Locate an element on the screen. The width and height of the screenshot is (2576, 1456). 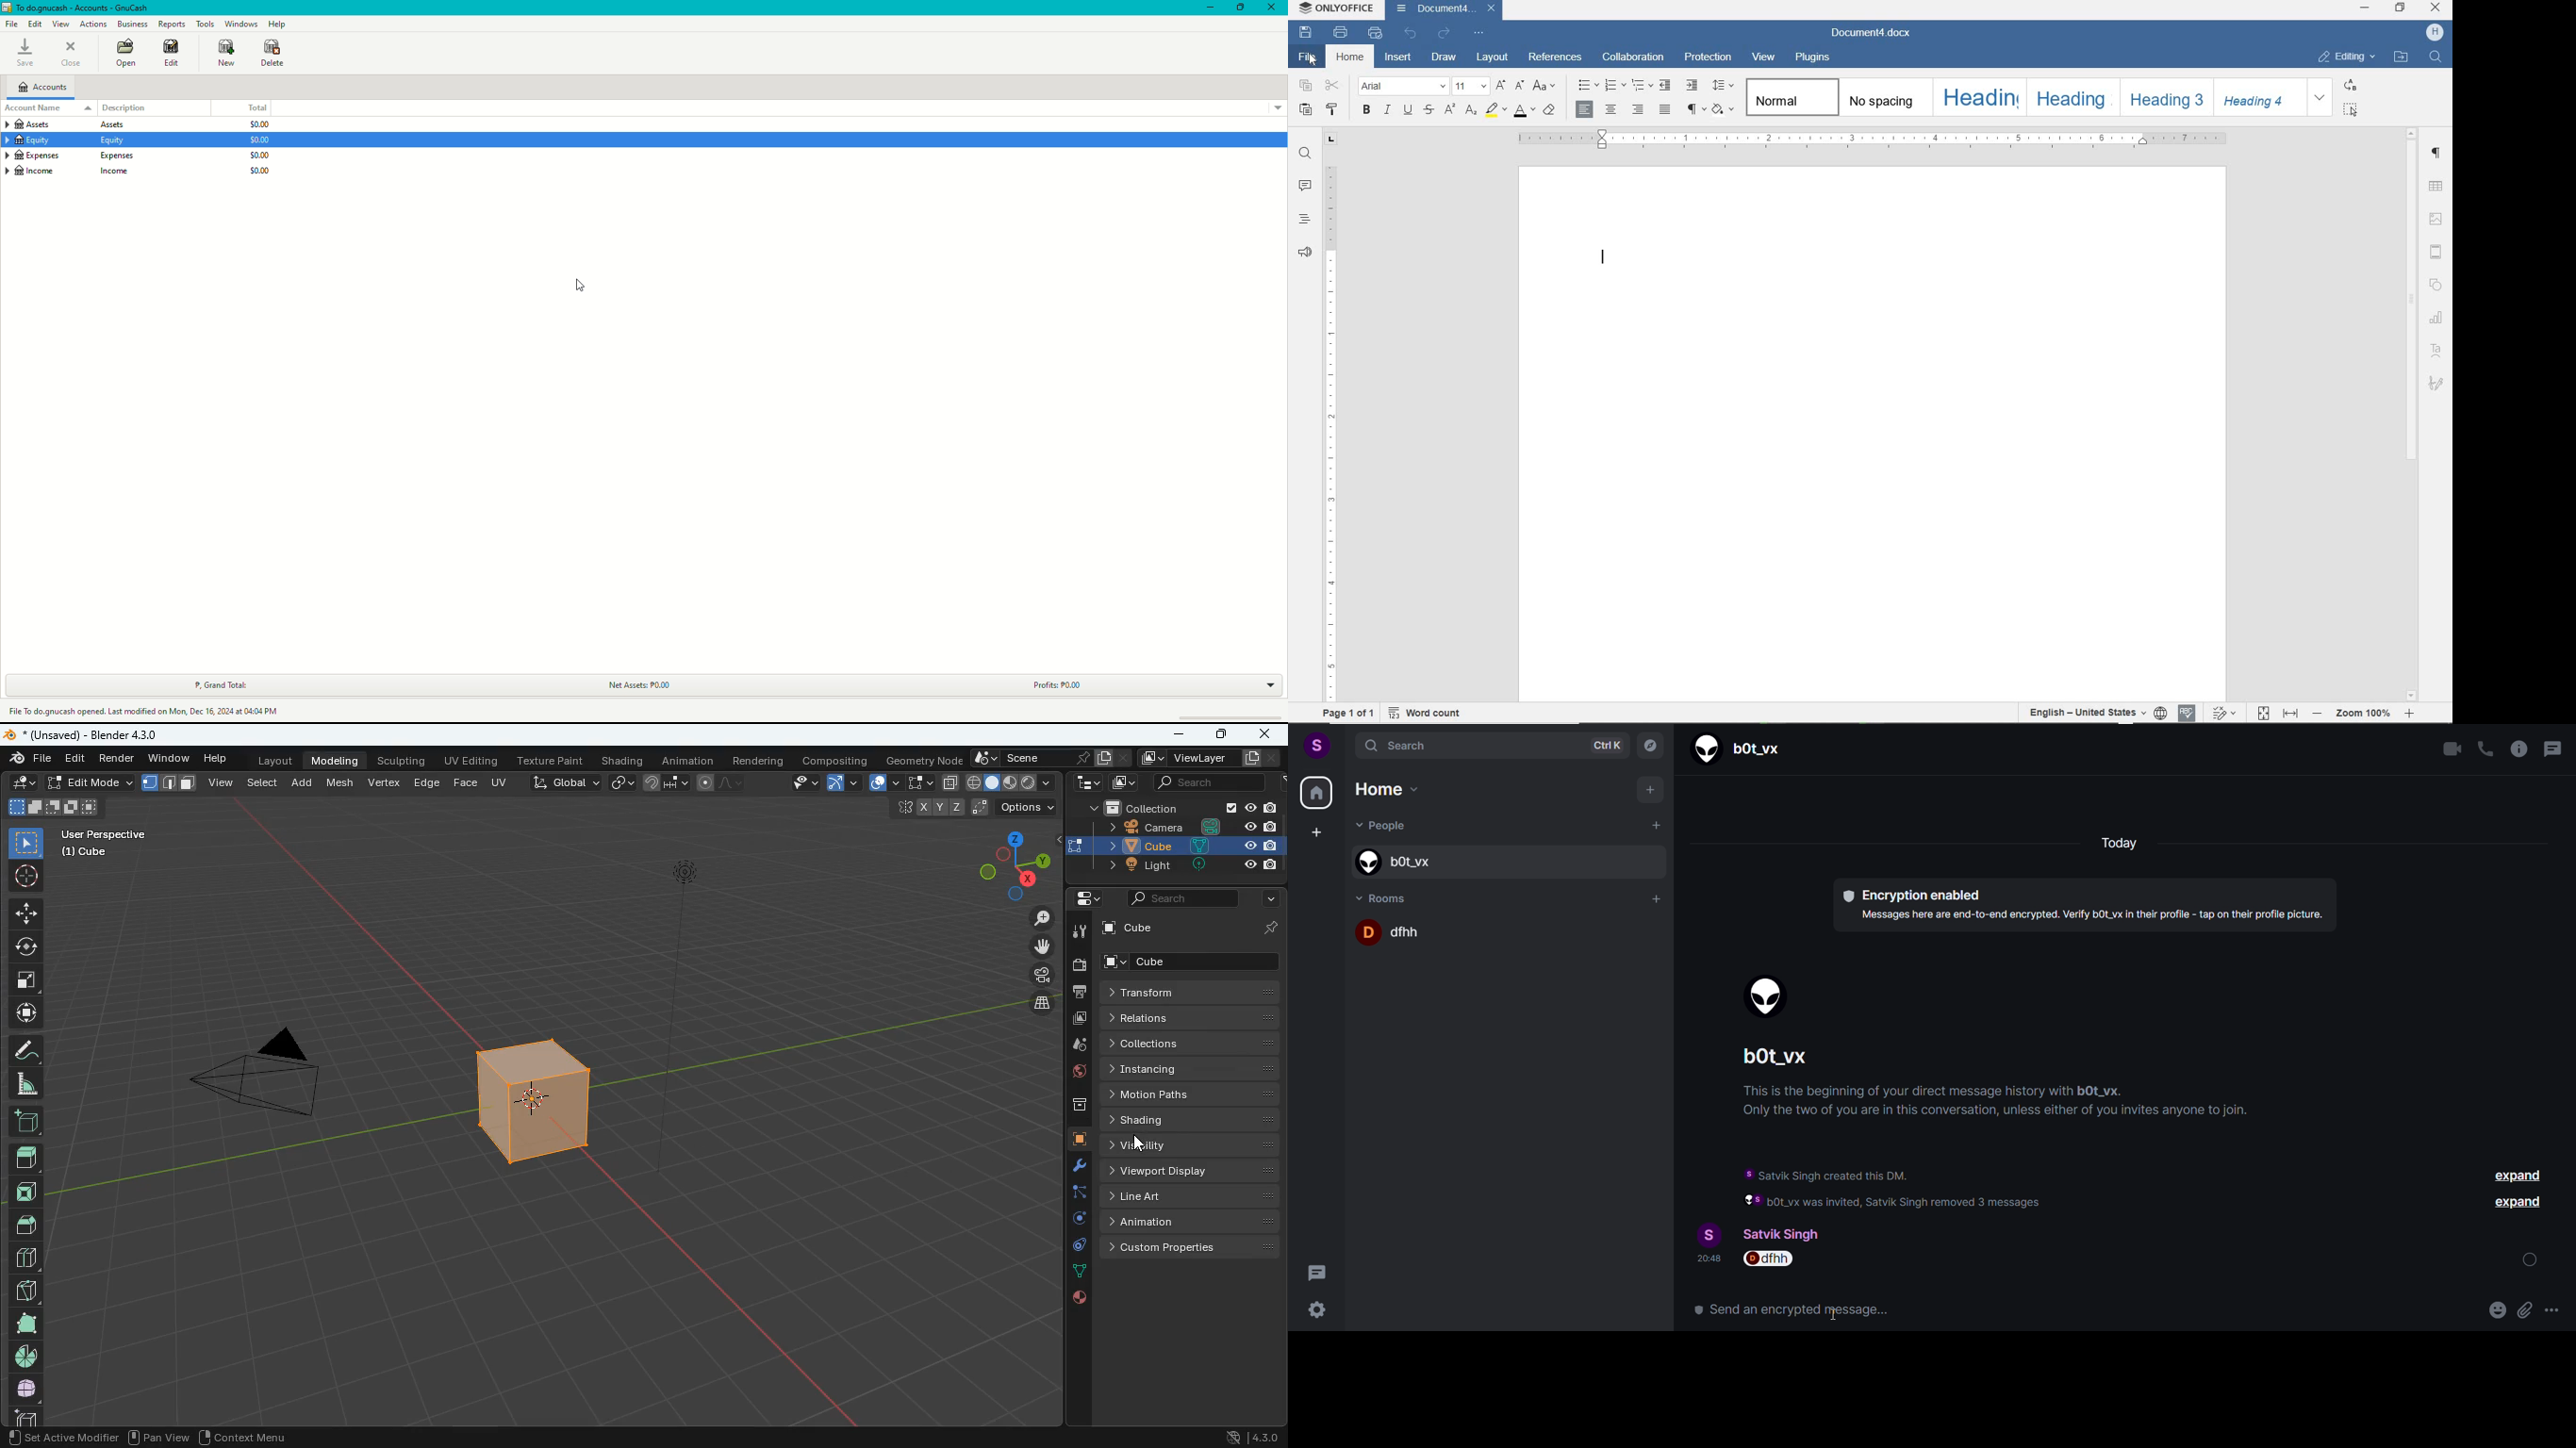
attachment is located at coordinates (2493, 1311).